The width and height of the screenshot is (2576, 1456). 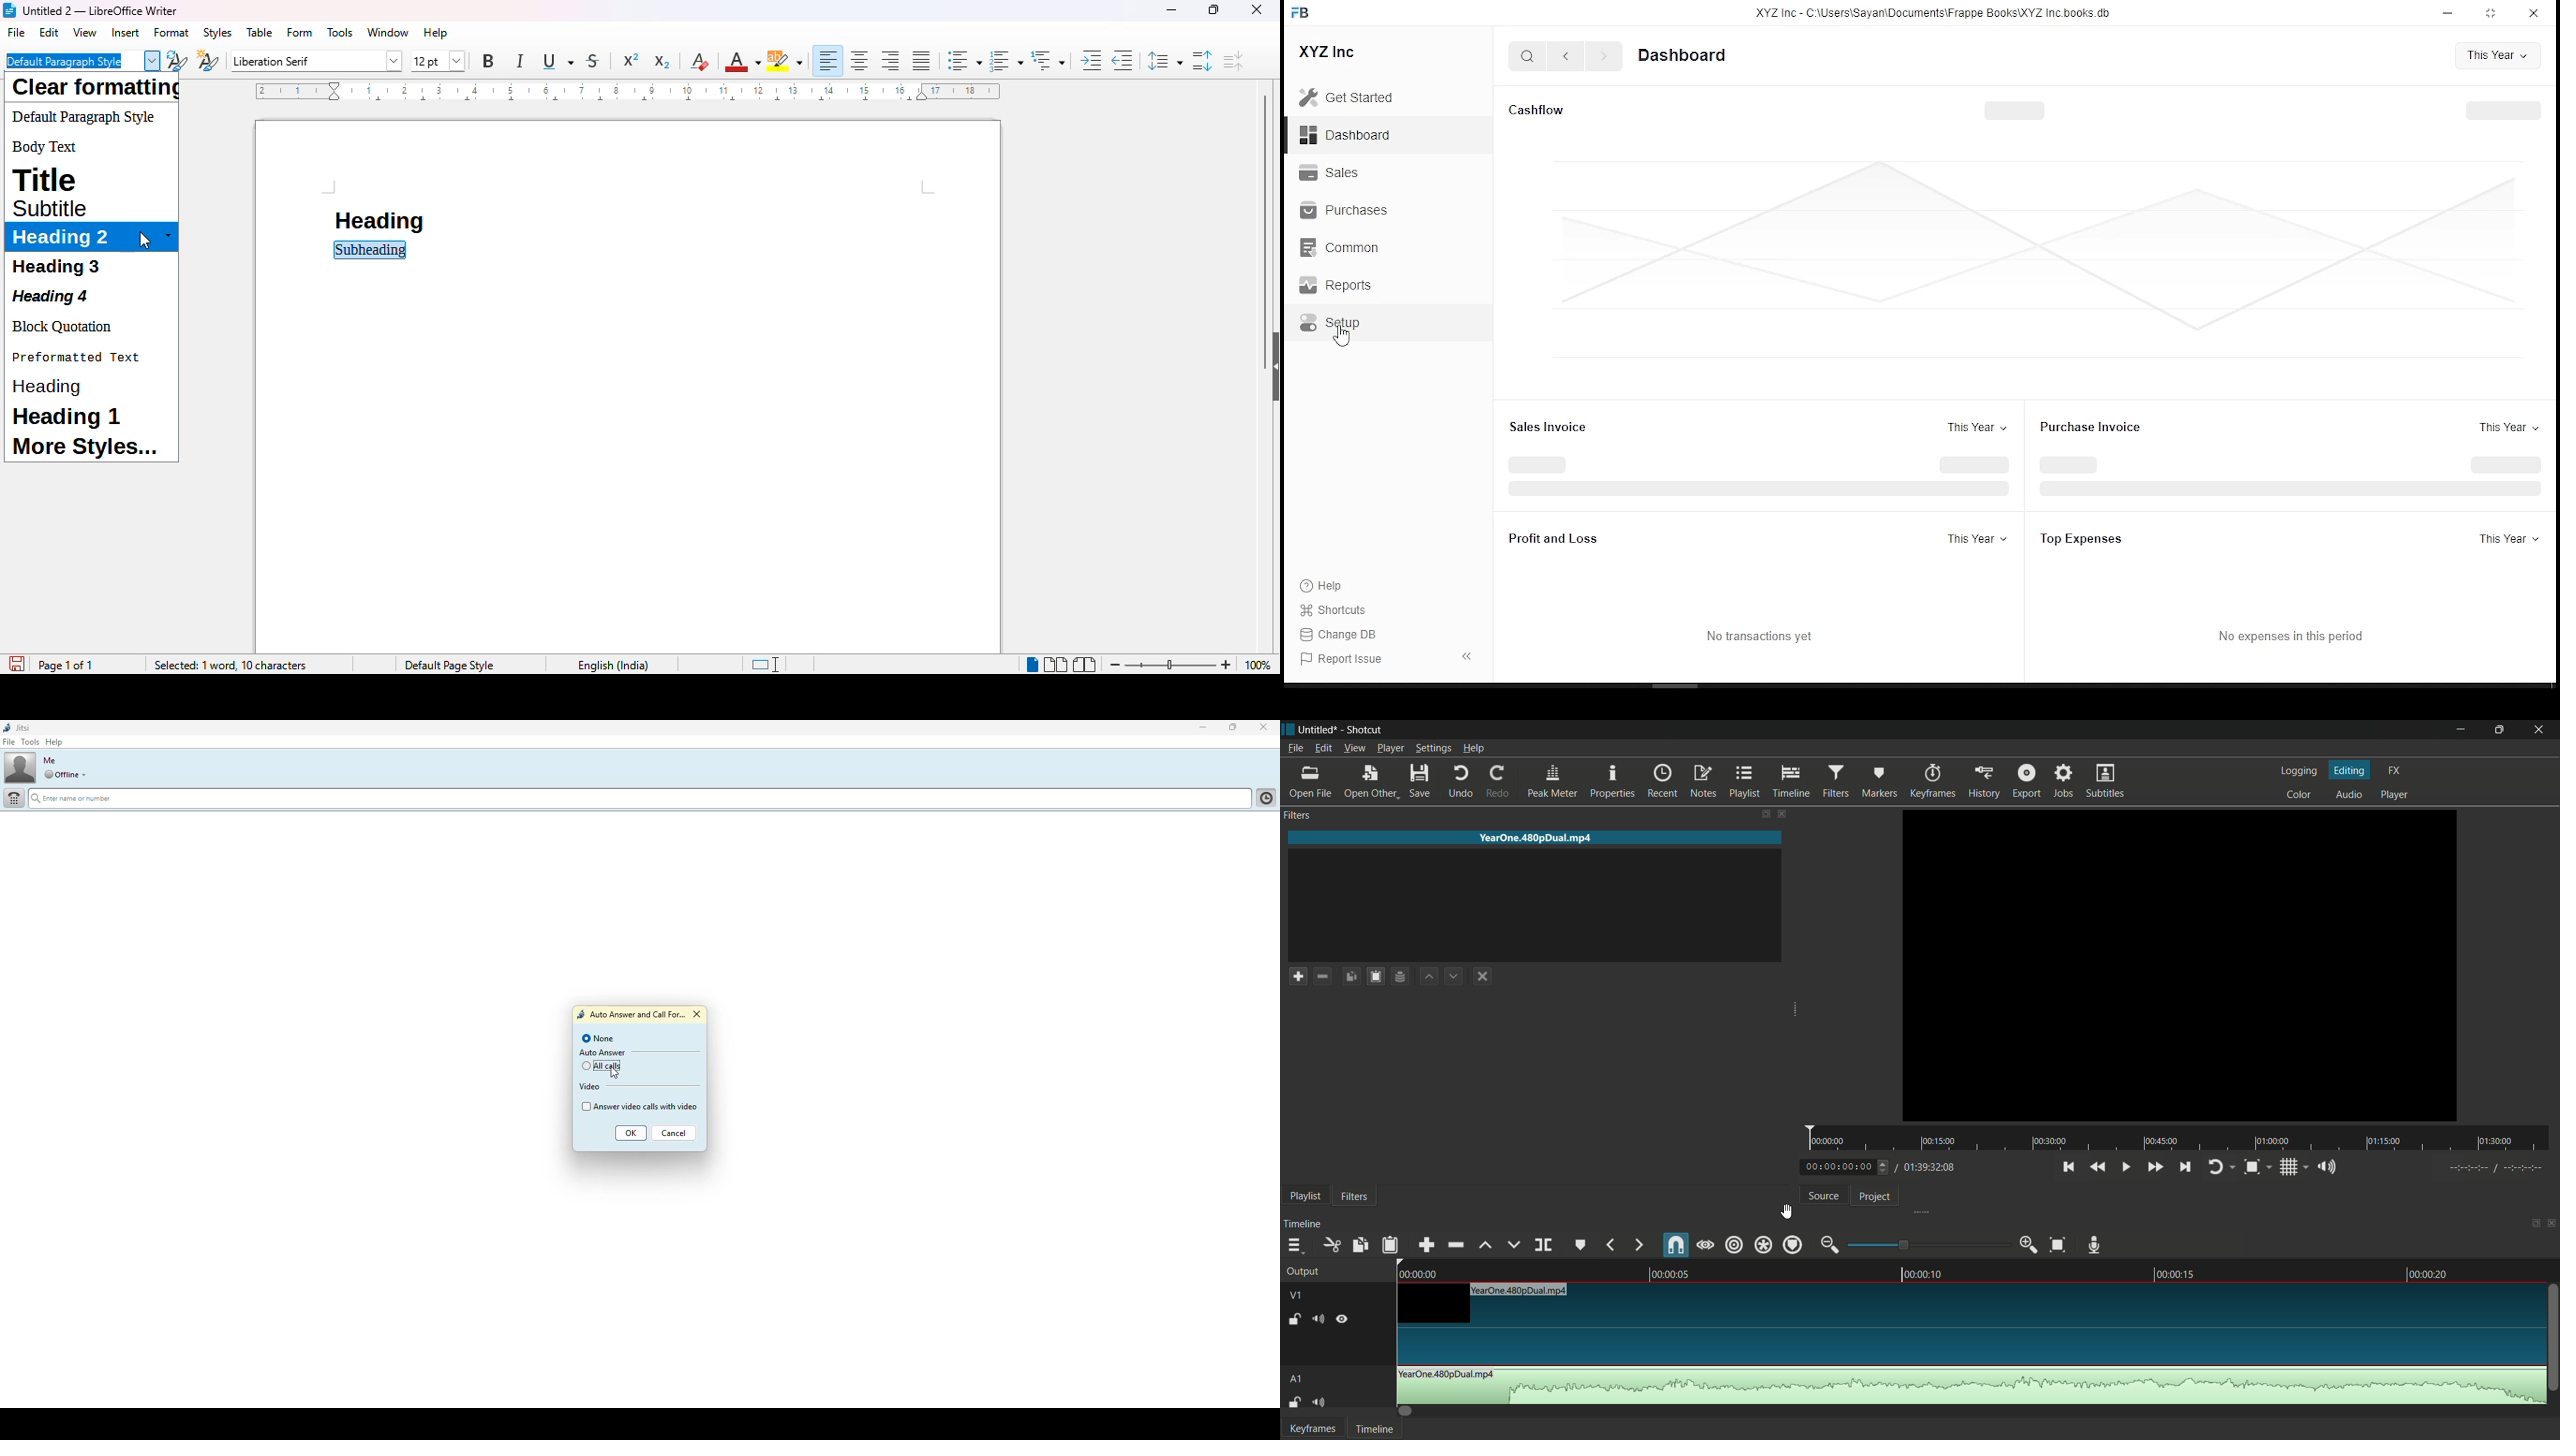 I want to click on set line spacing, so click(x=1163, y=61).